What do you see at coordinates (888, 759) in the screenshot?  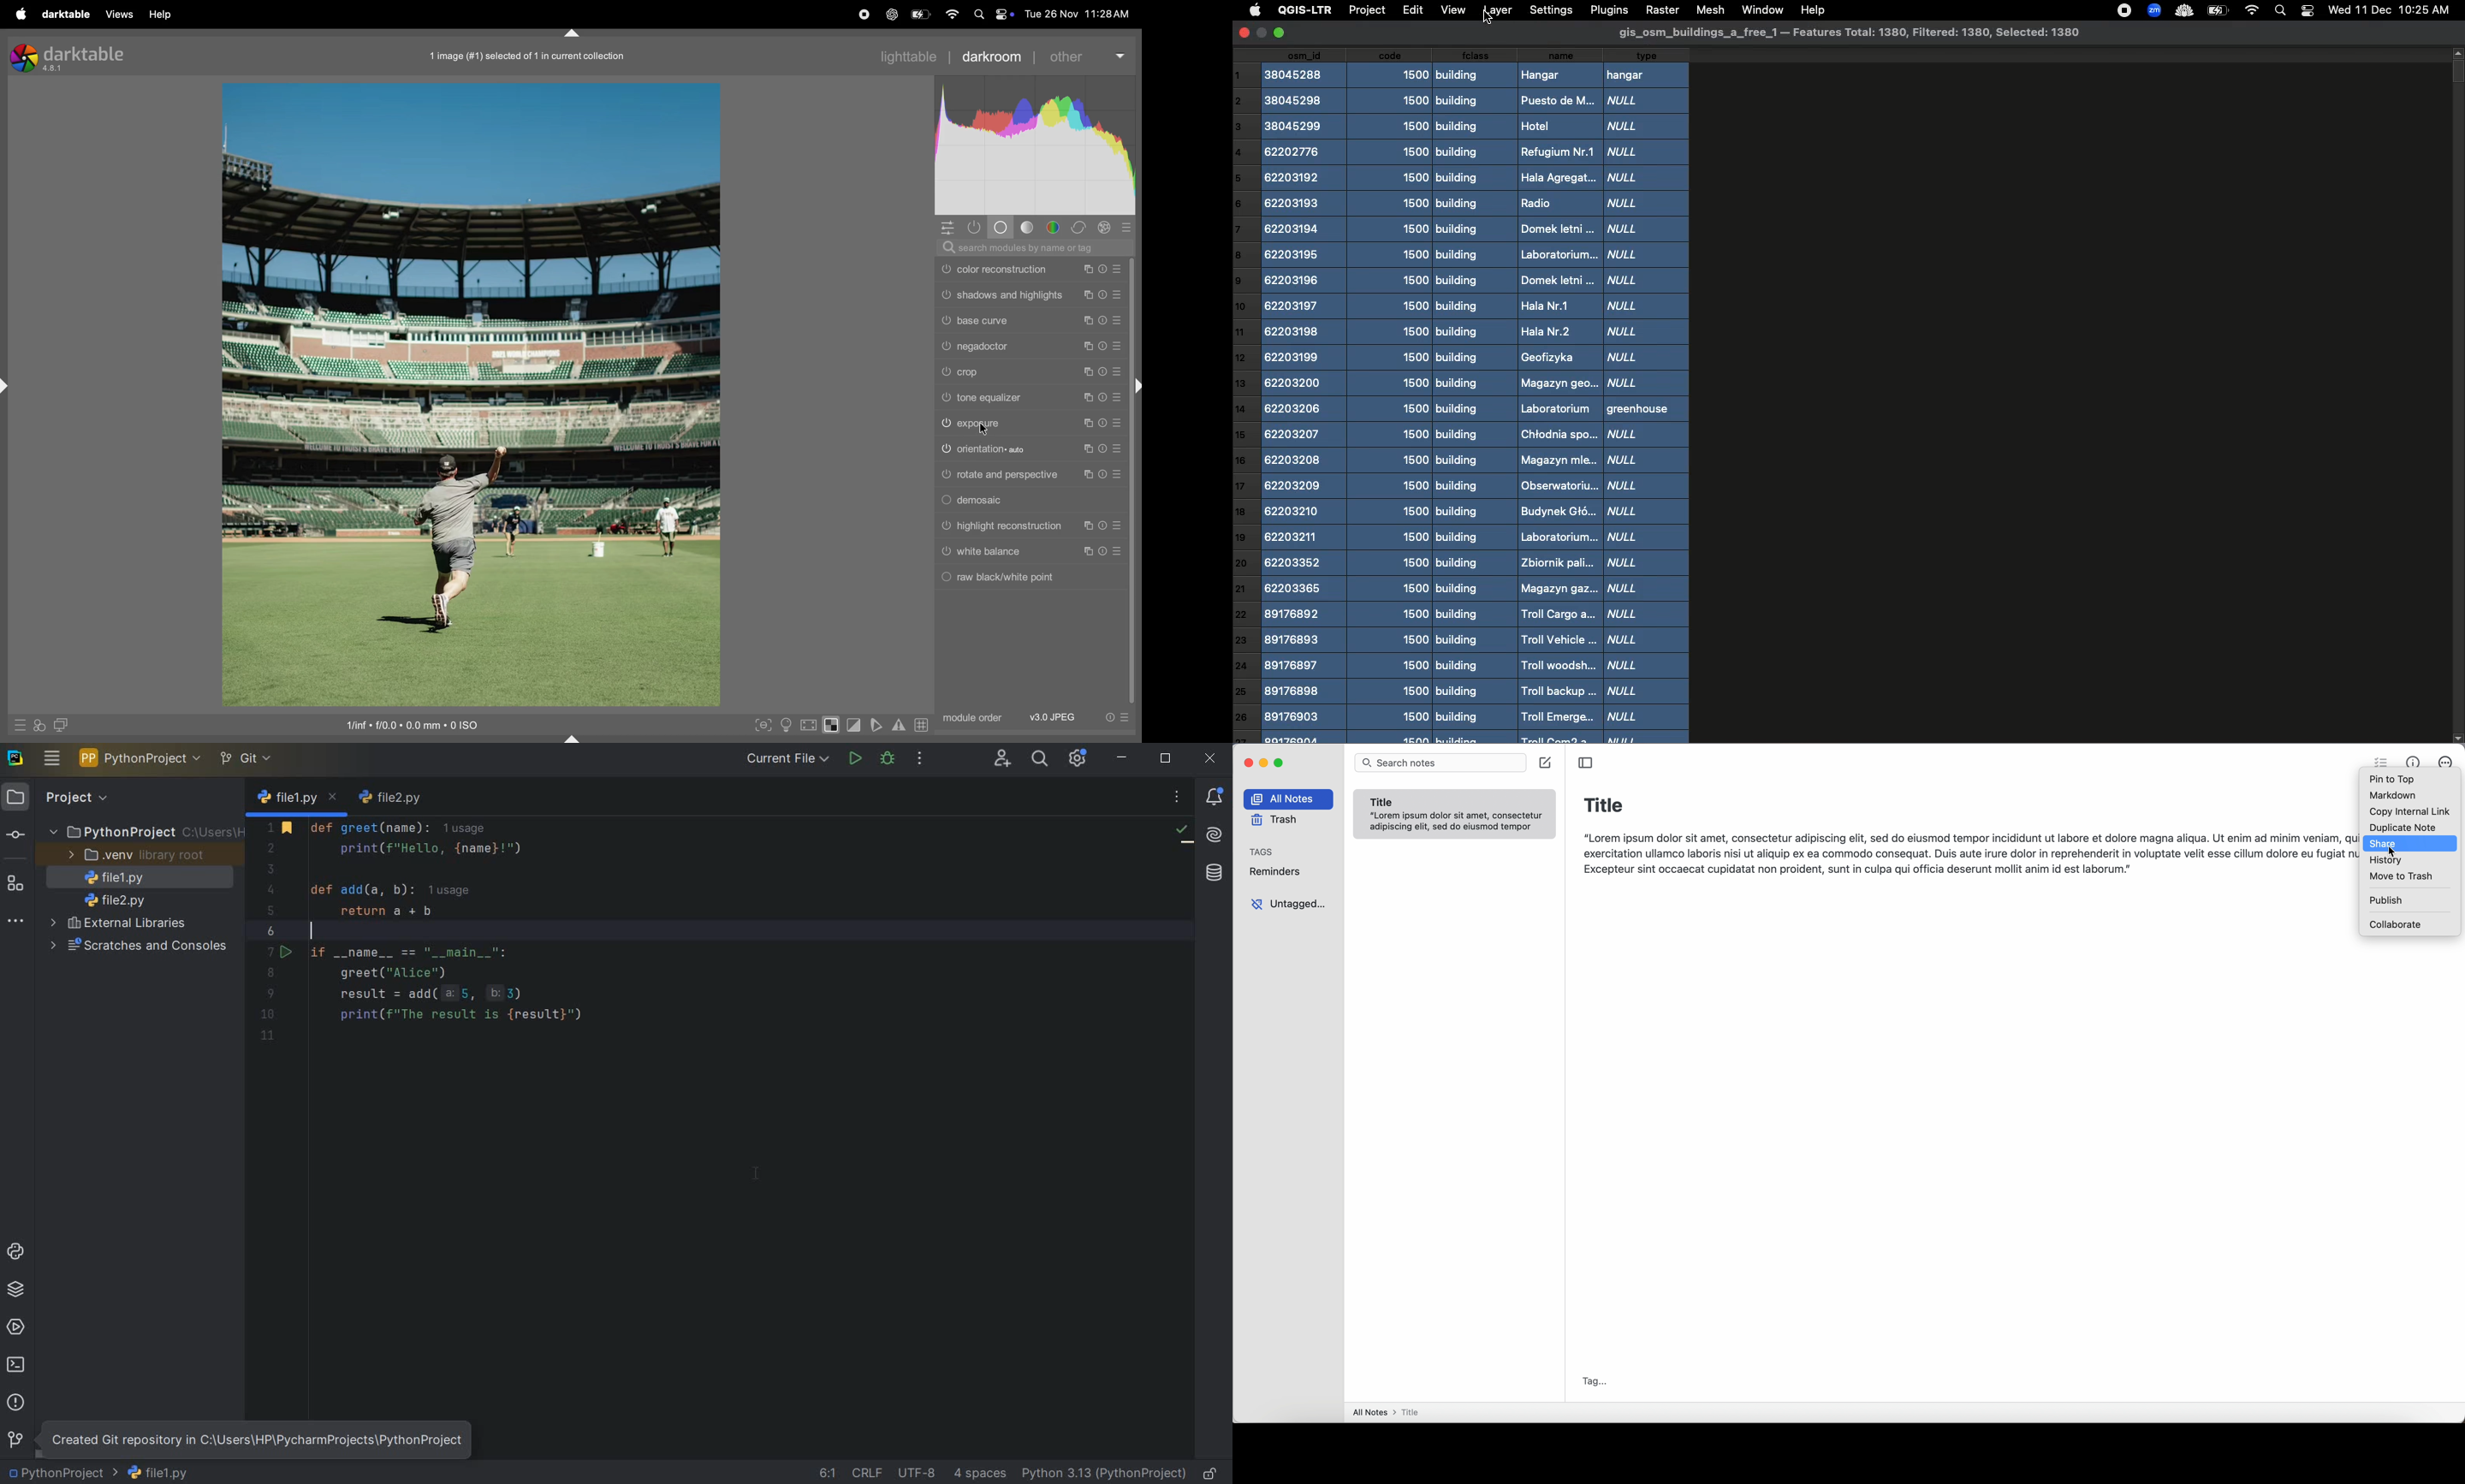 I see `debug` at bounding box center [888, 759].